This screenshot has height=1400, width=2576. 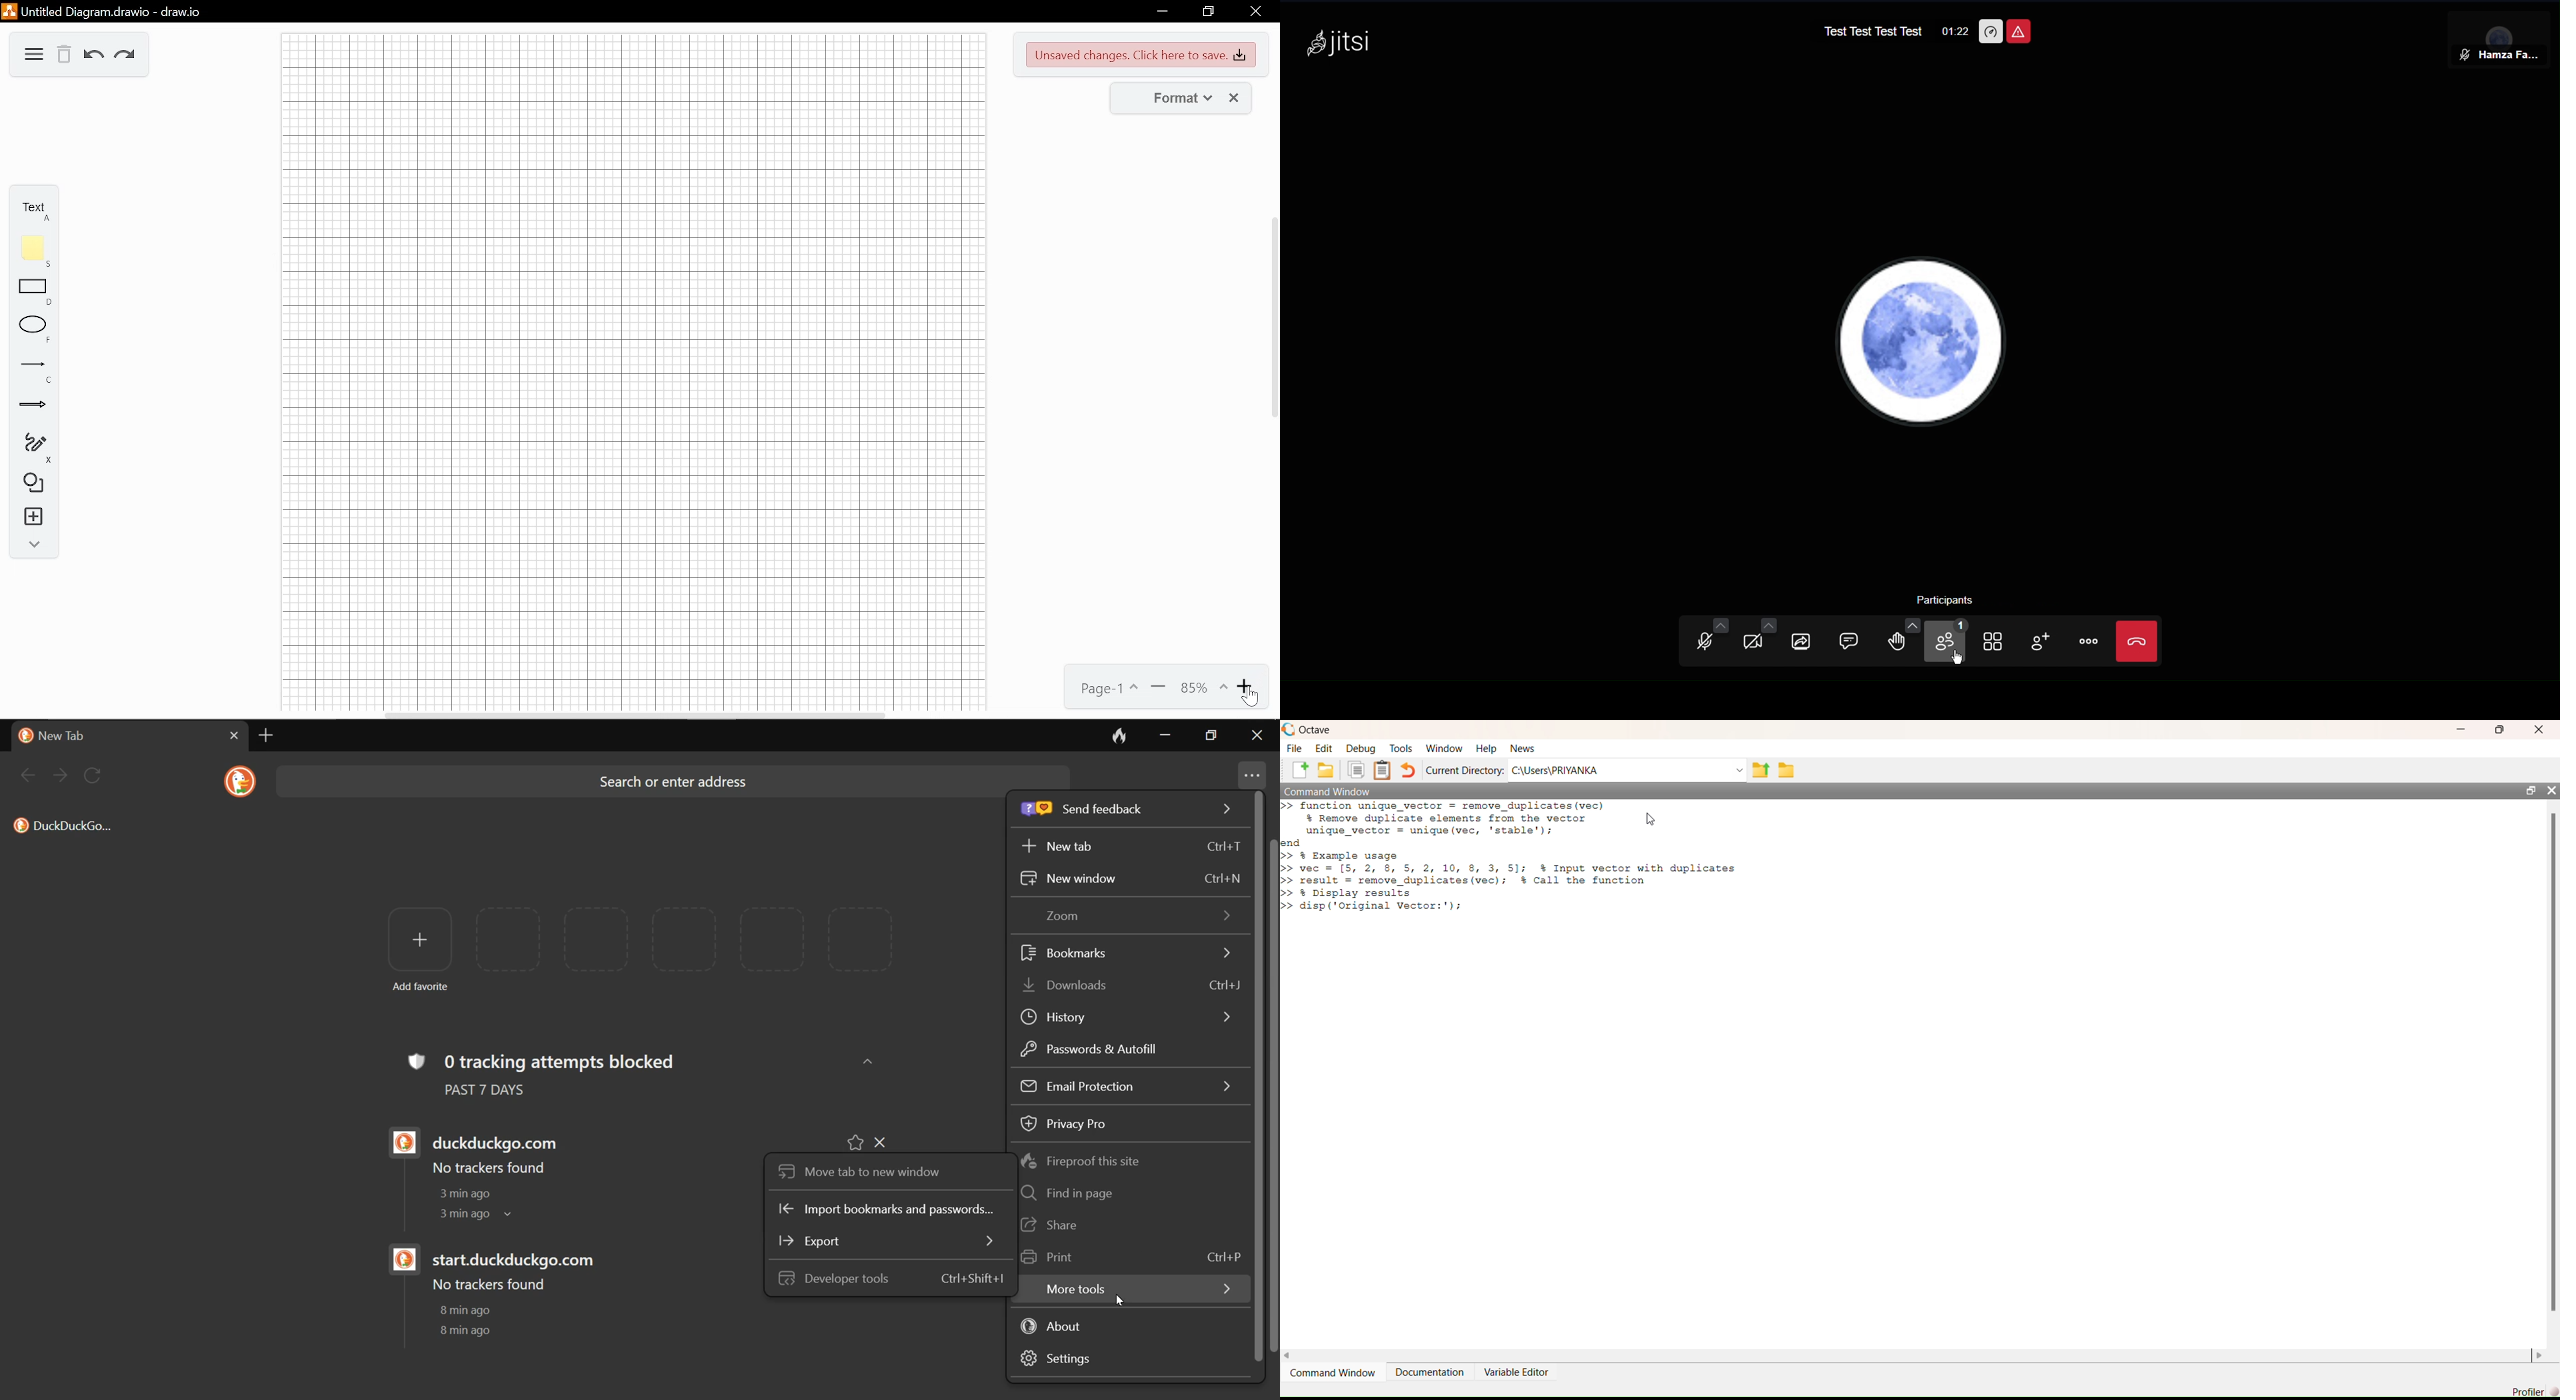 I want to click on scroll left, so click(x=1288, y=1357).